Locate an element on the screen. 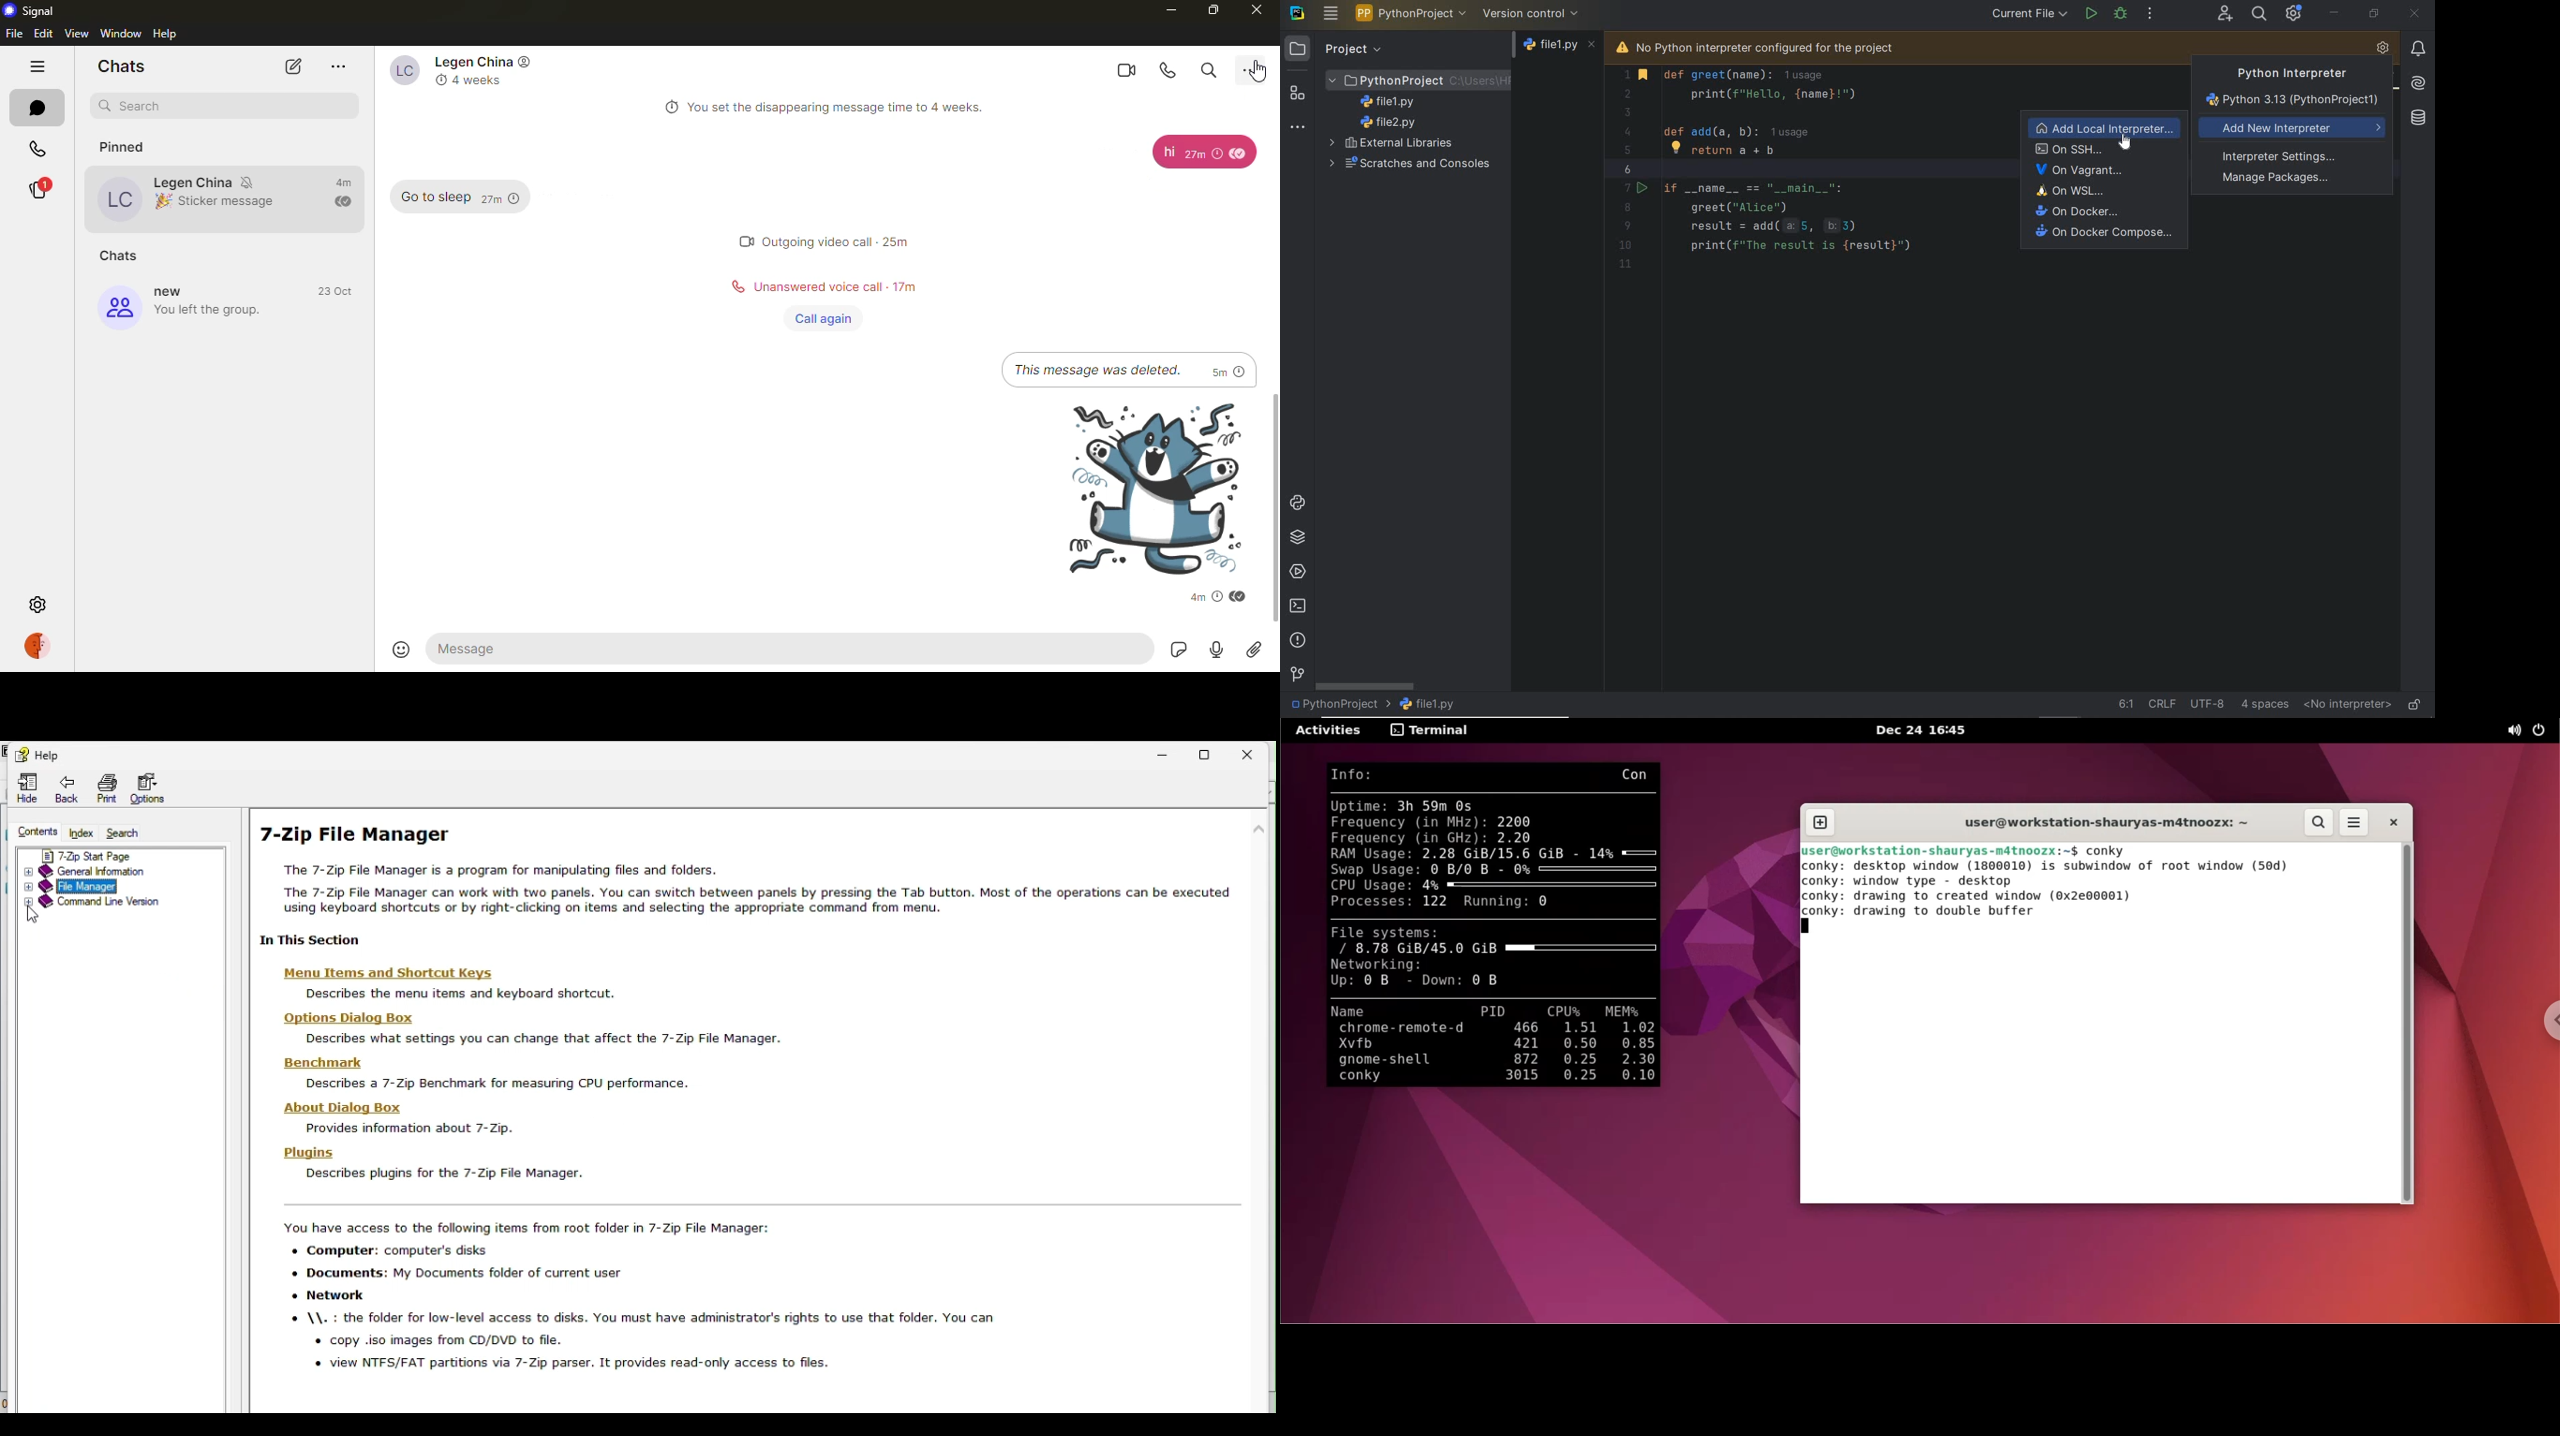  hide tabs is located at coordinates (37, 67).